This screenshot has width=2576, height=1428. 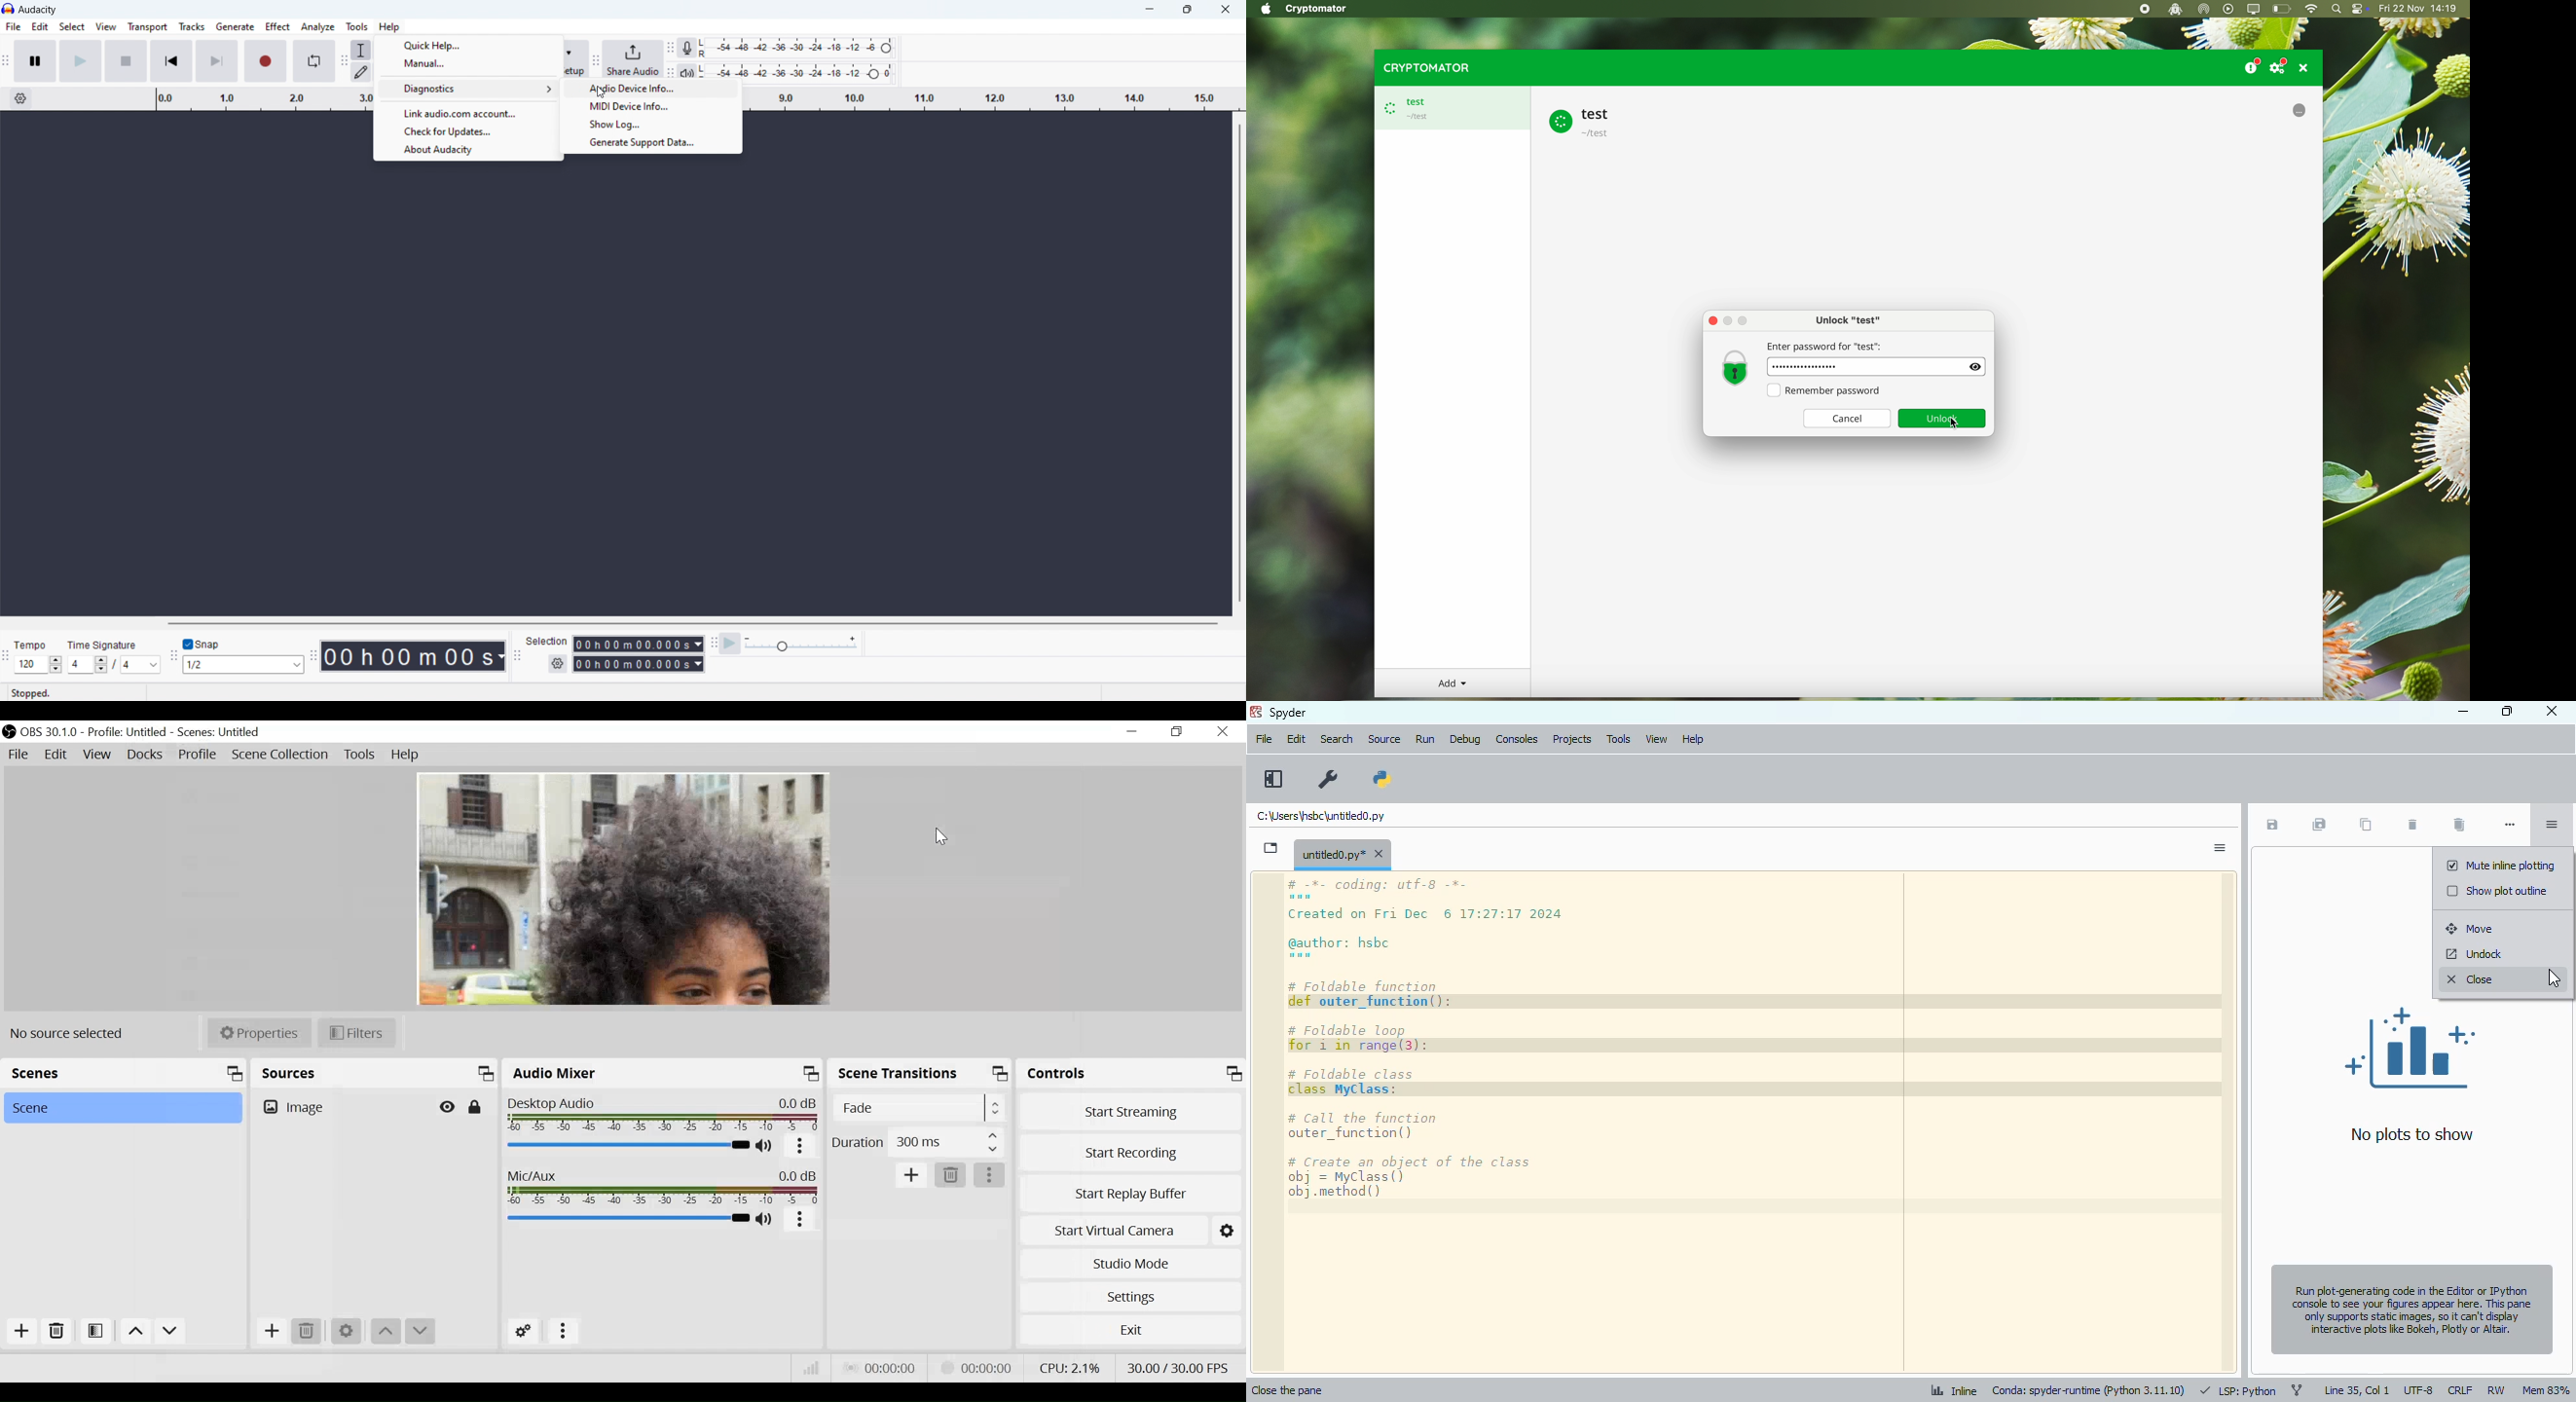 I want to click on options, so click(x=2219, y=848).